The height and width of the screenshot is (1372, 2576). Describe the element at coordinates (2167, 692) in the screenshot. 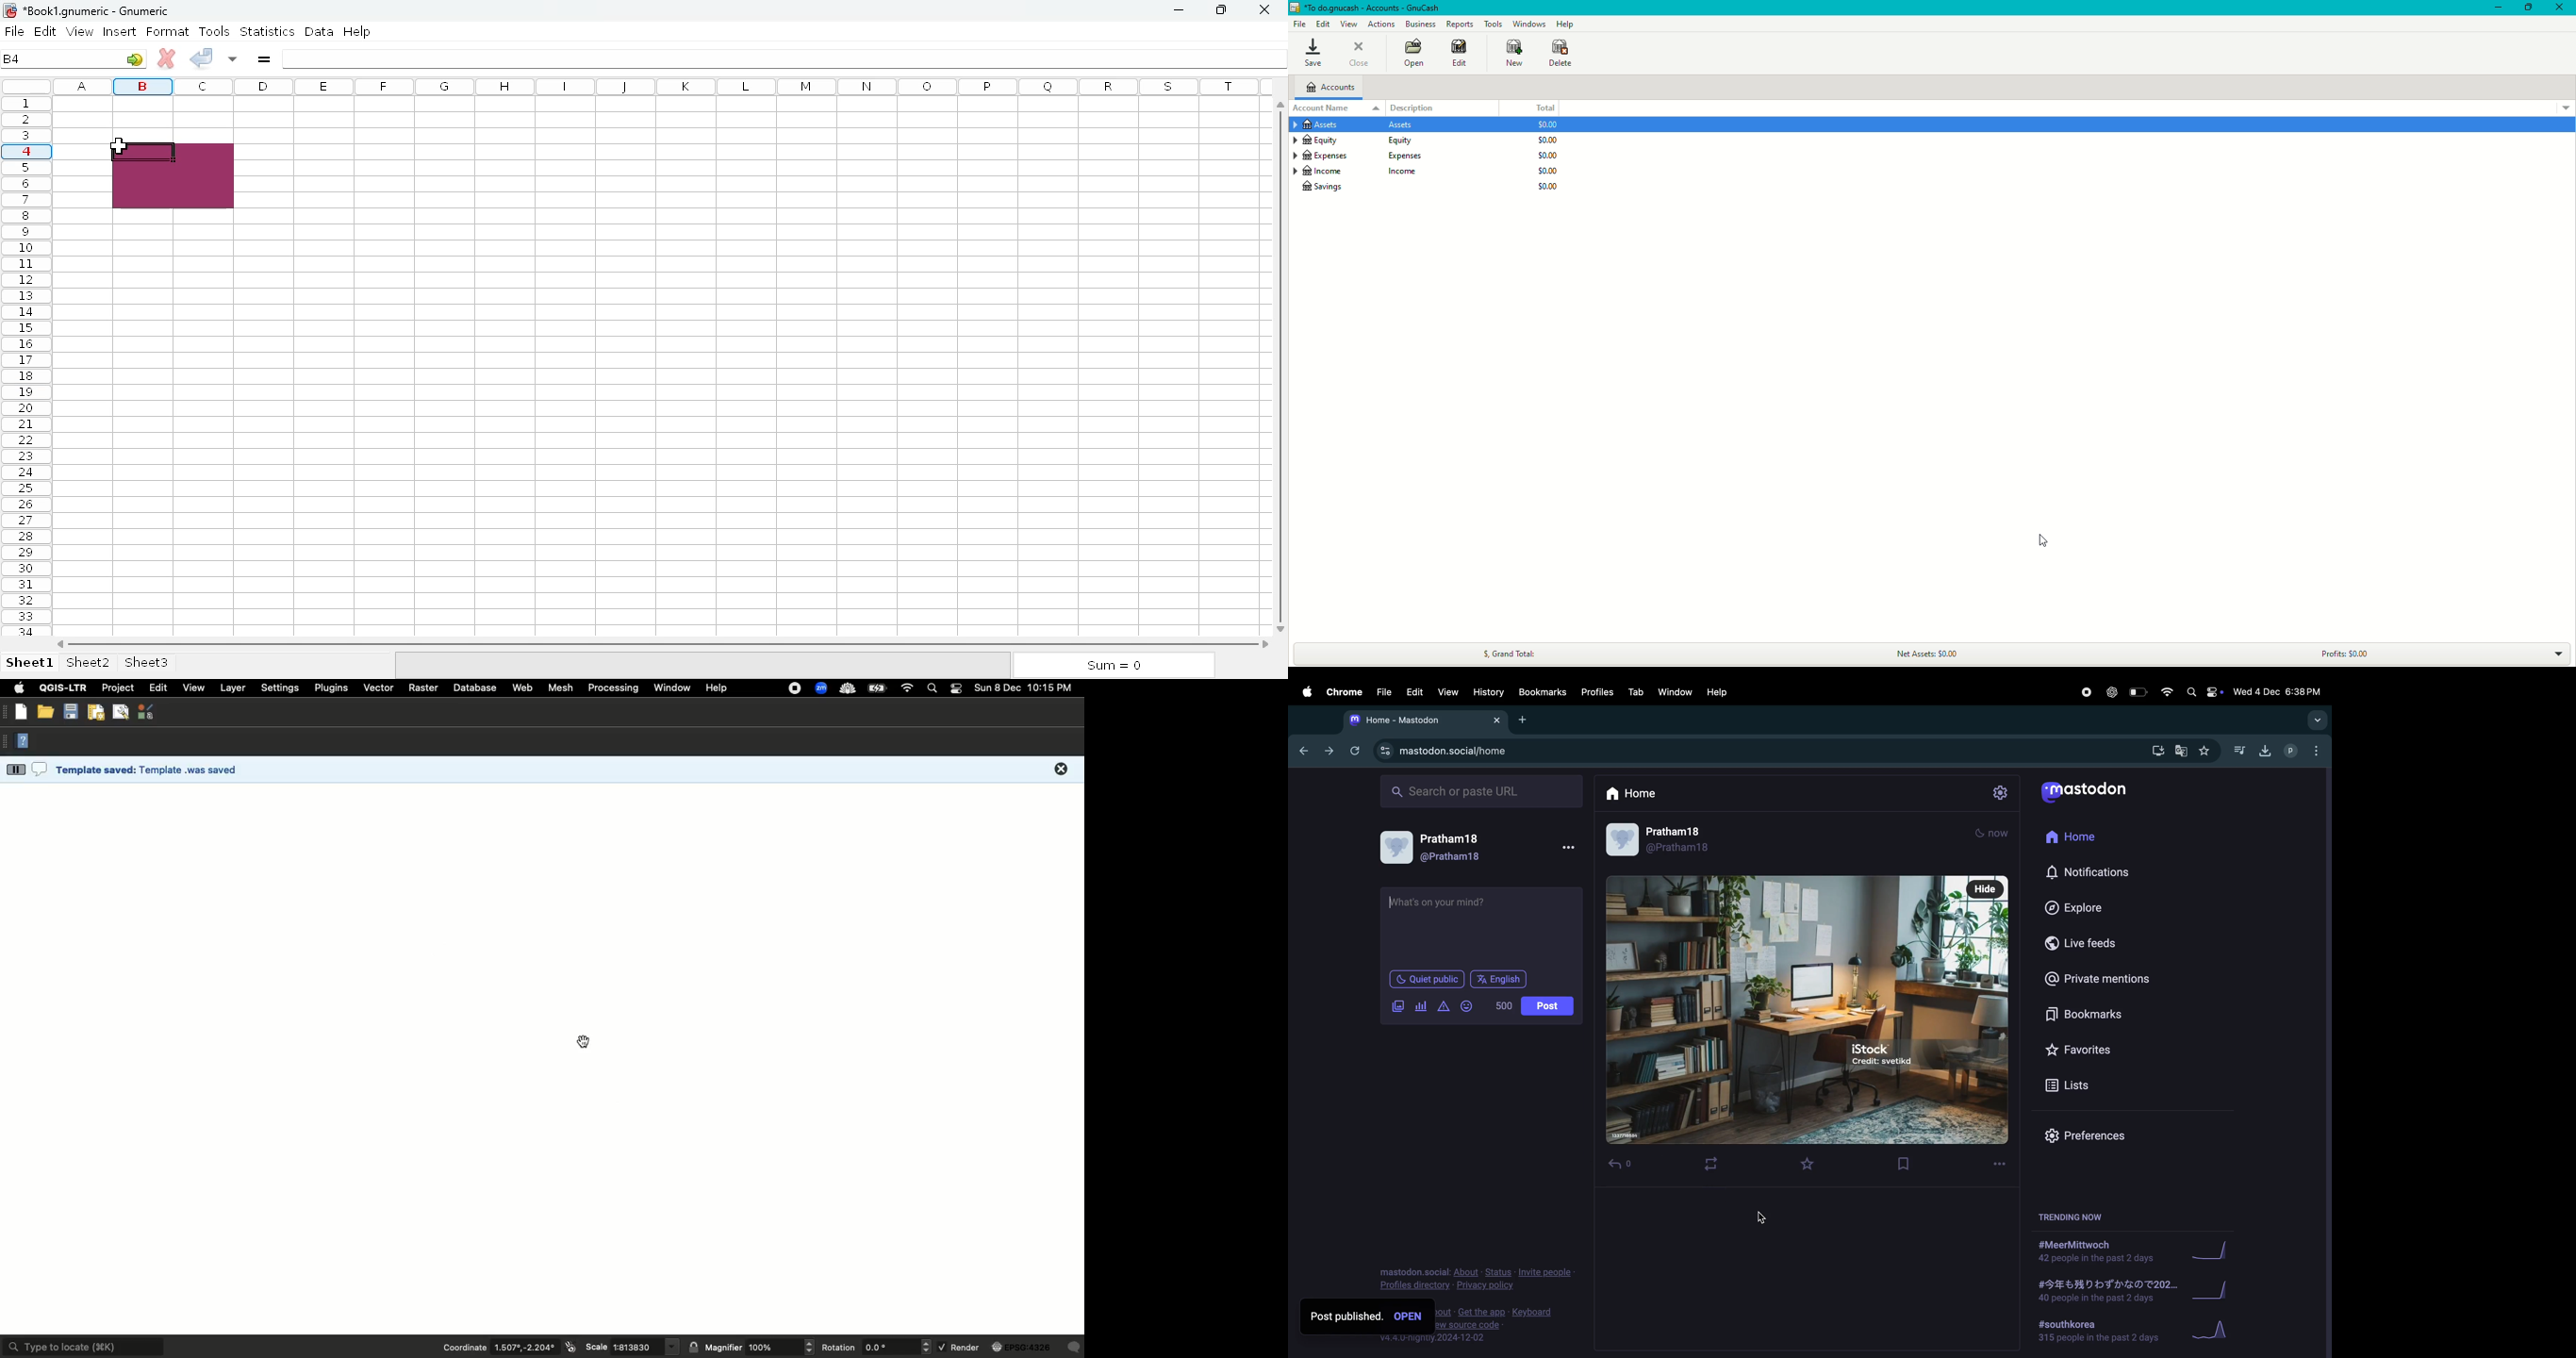

I see `wifi` at that location.